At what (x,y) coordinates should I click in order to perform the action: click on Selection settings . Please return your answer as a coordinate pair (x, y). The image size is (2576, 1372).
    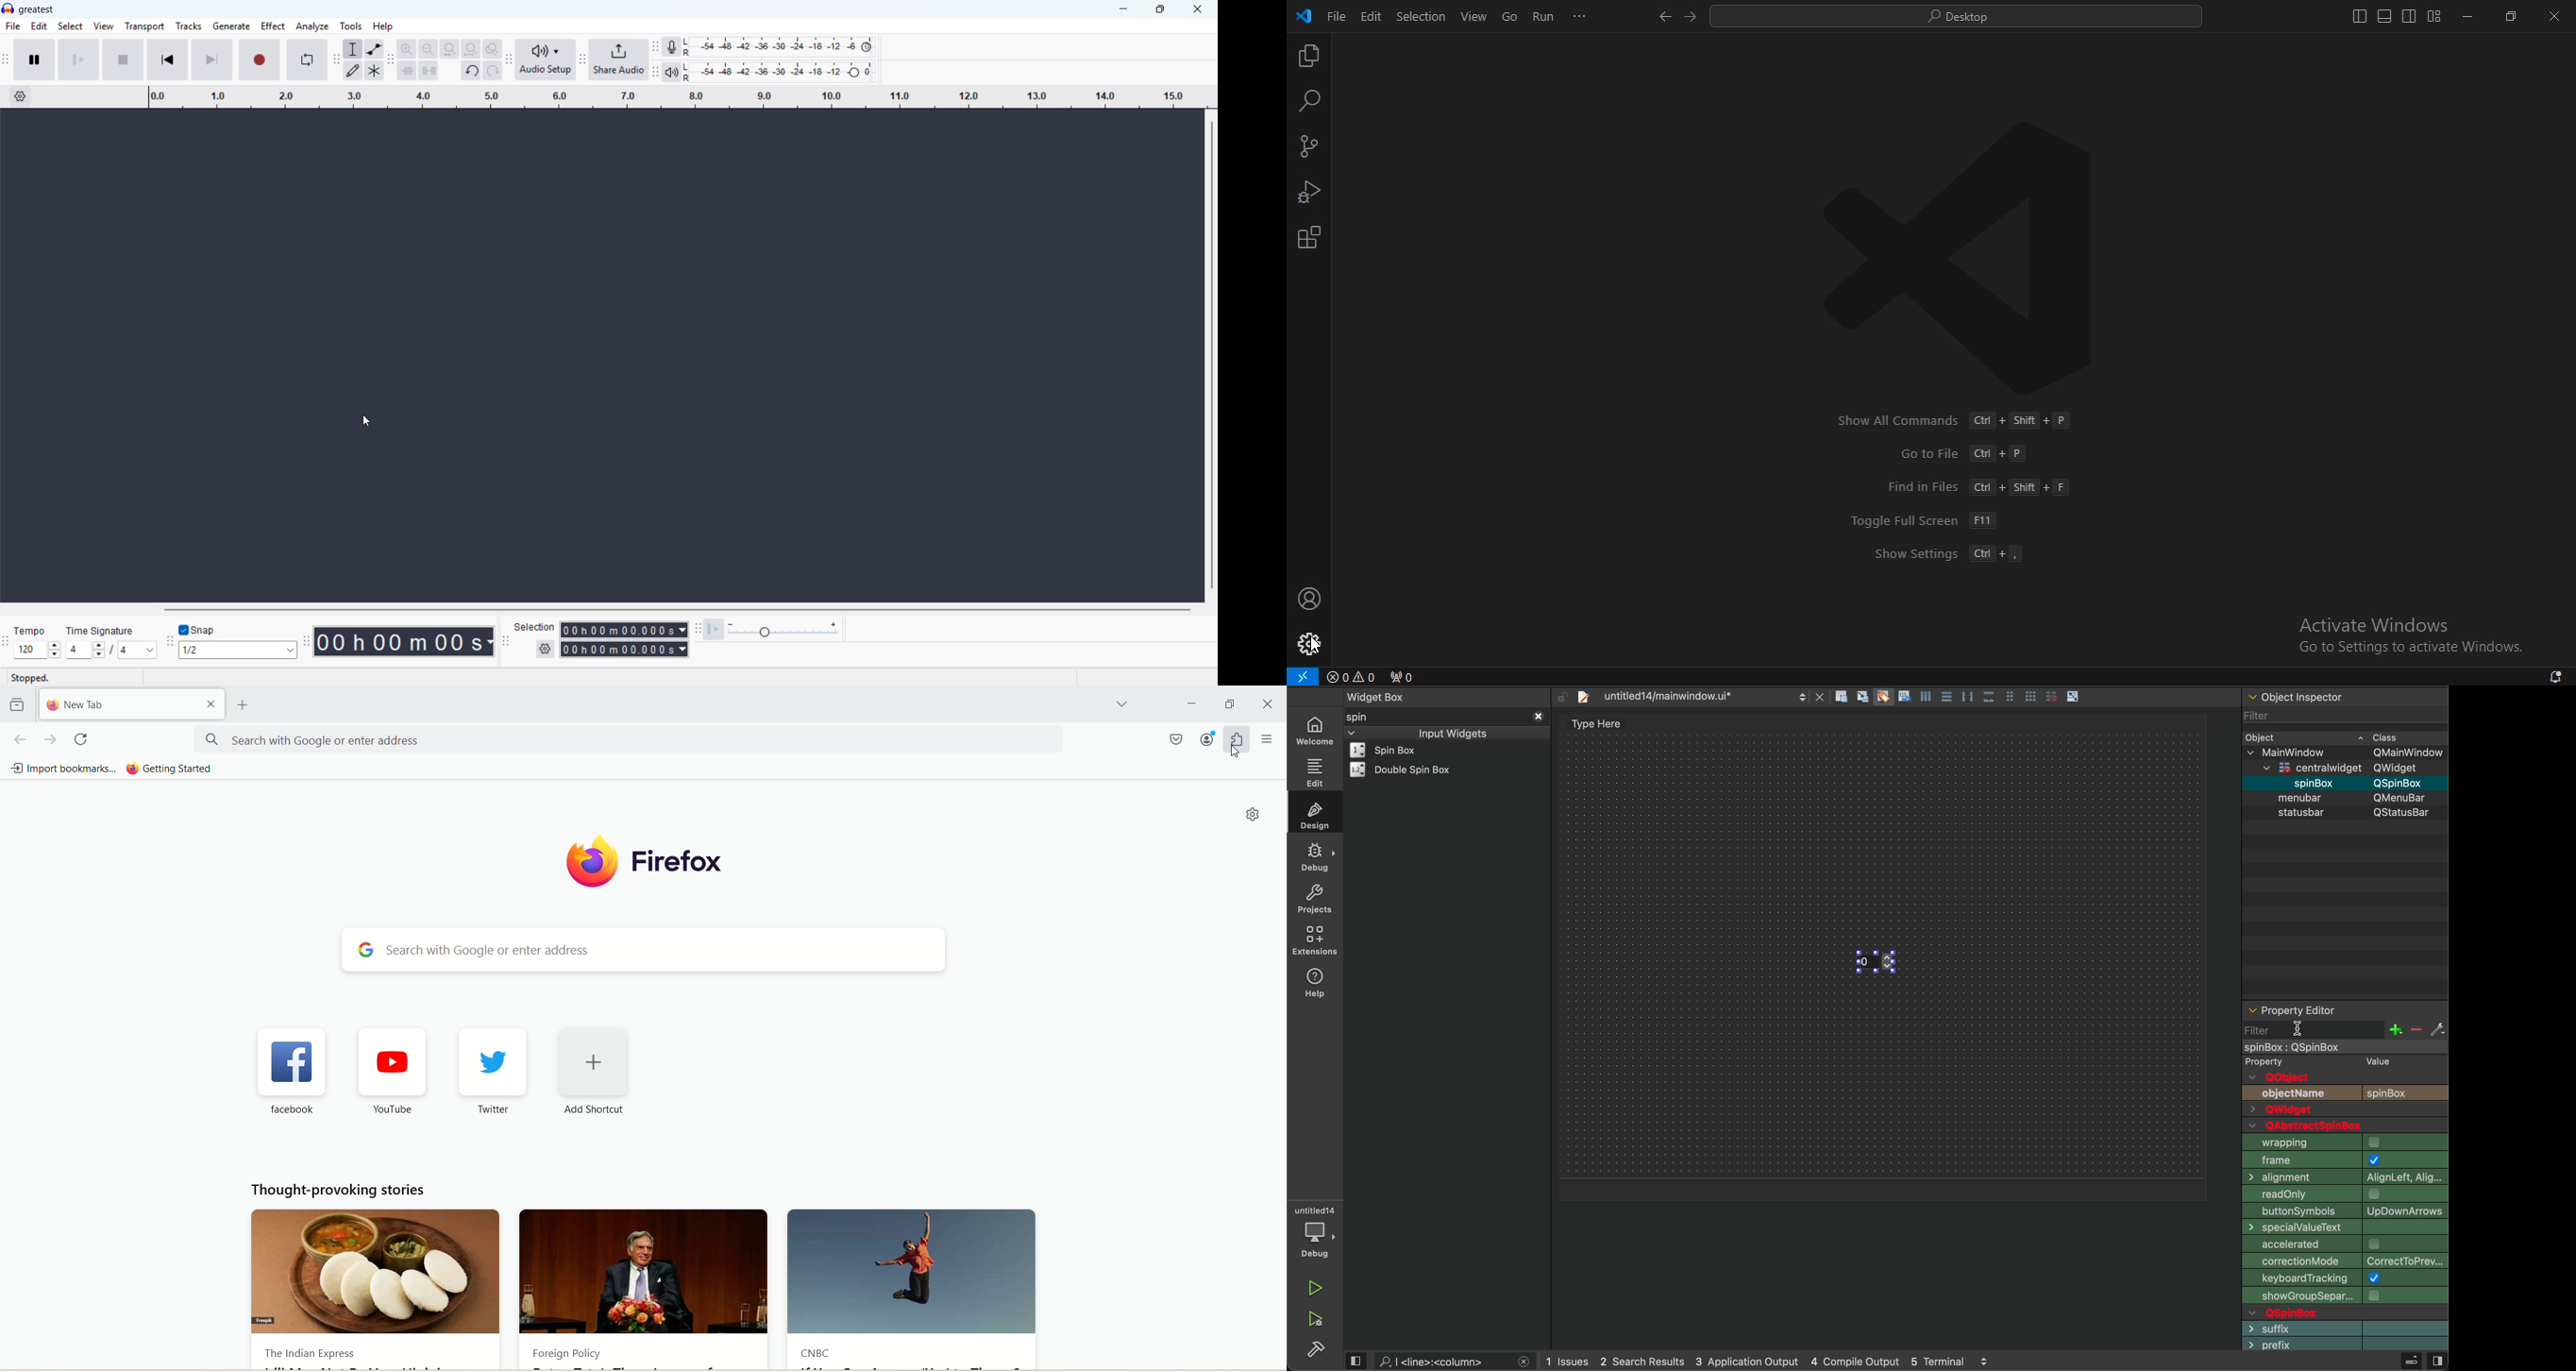
    Looking at the image, I should click on (546, 648).